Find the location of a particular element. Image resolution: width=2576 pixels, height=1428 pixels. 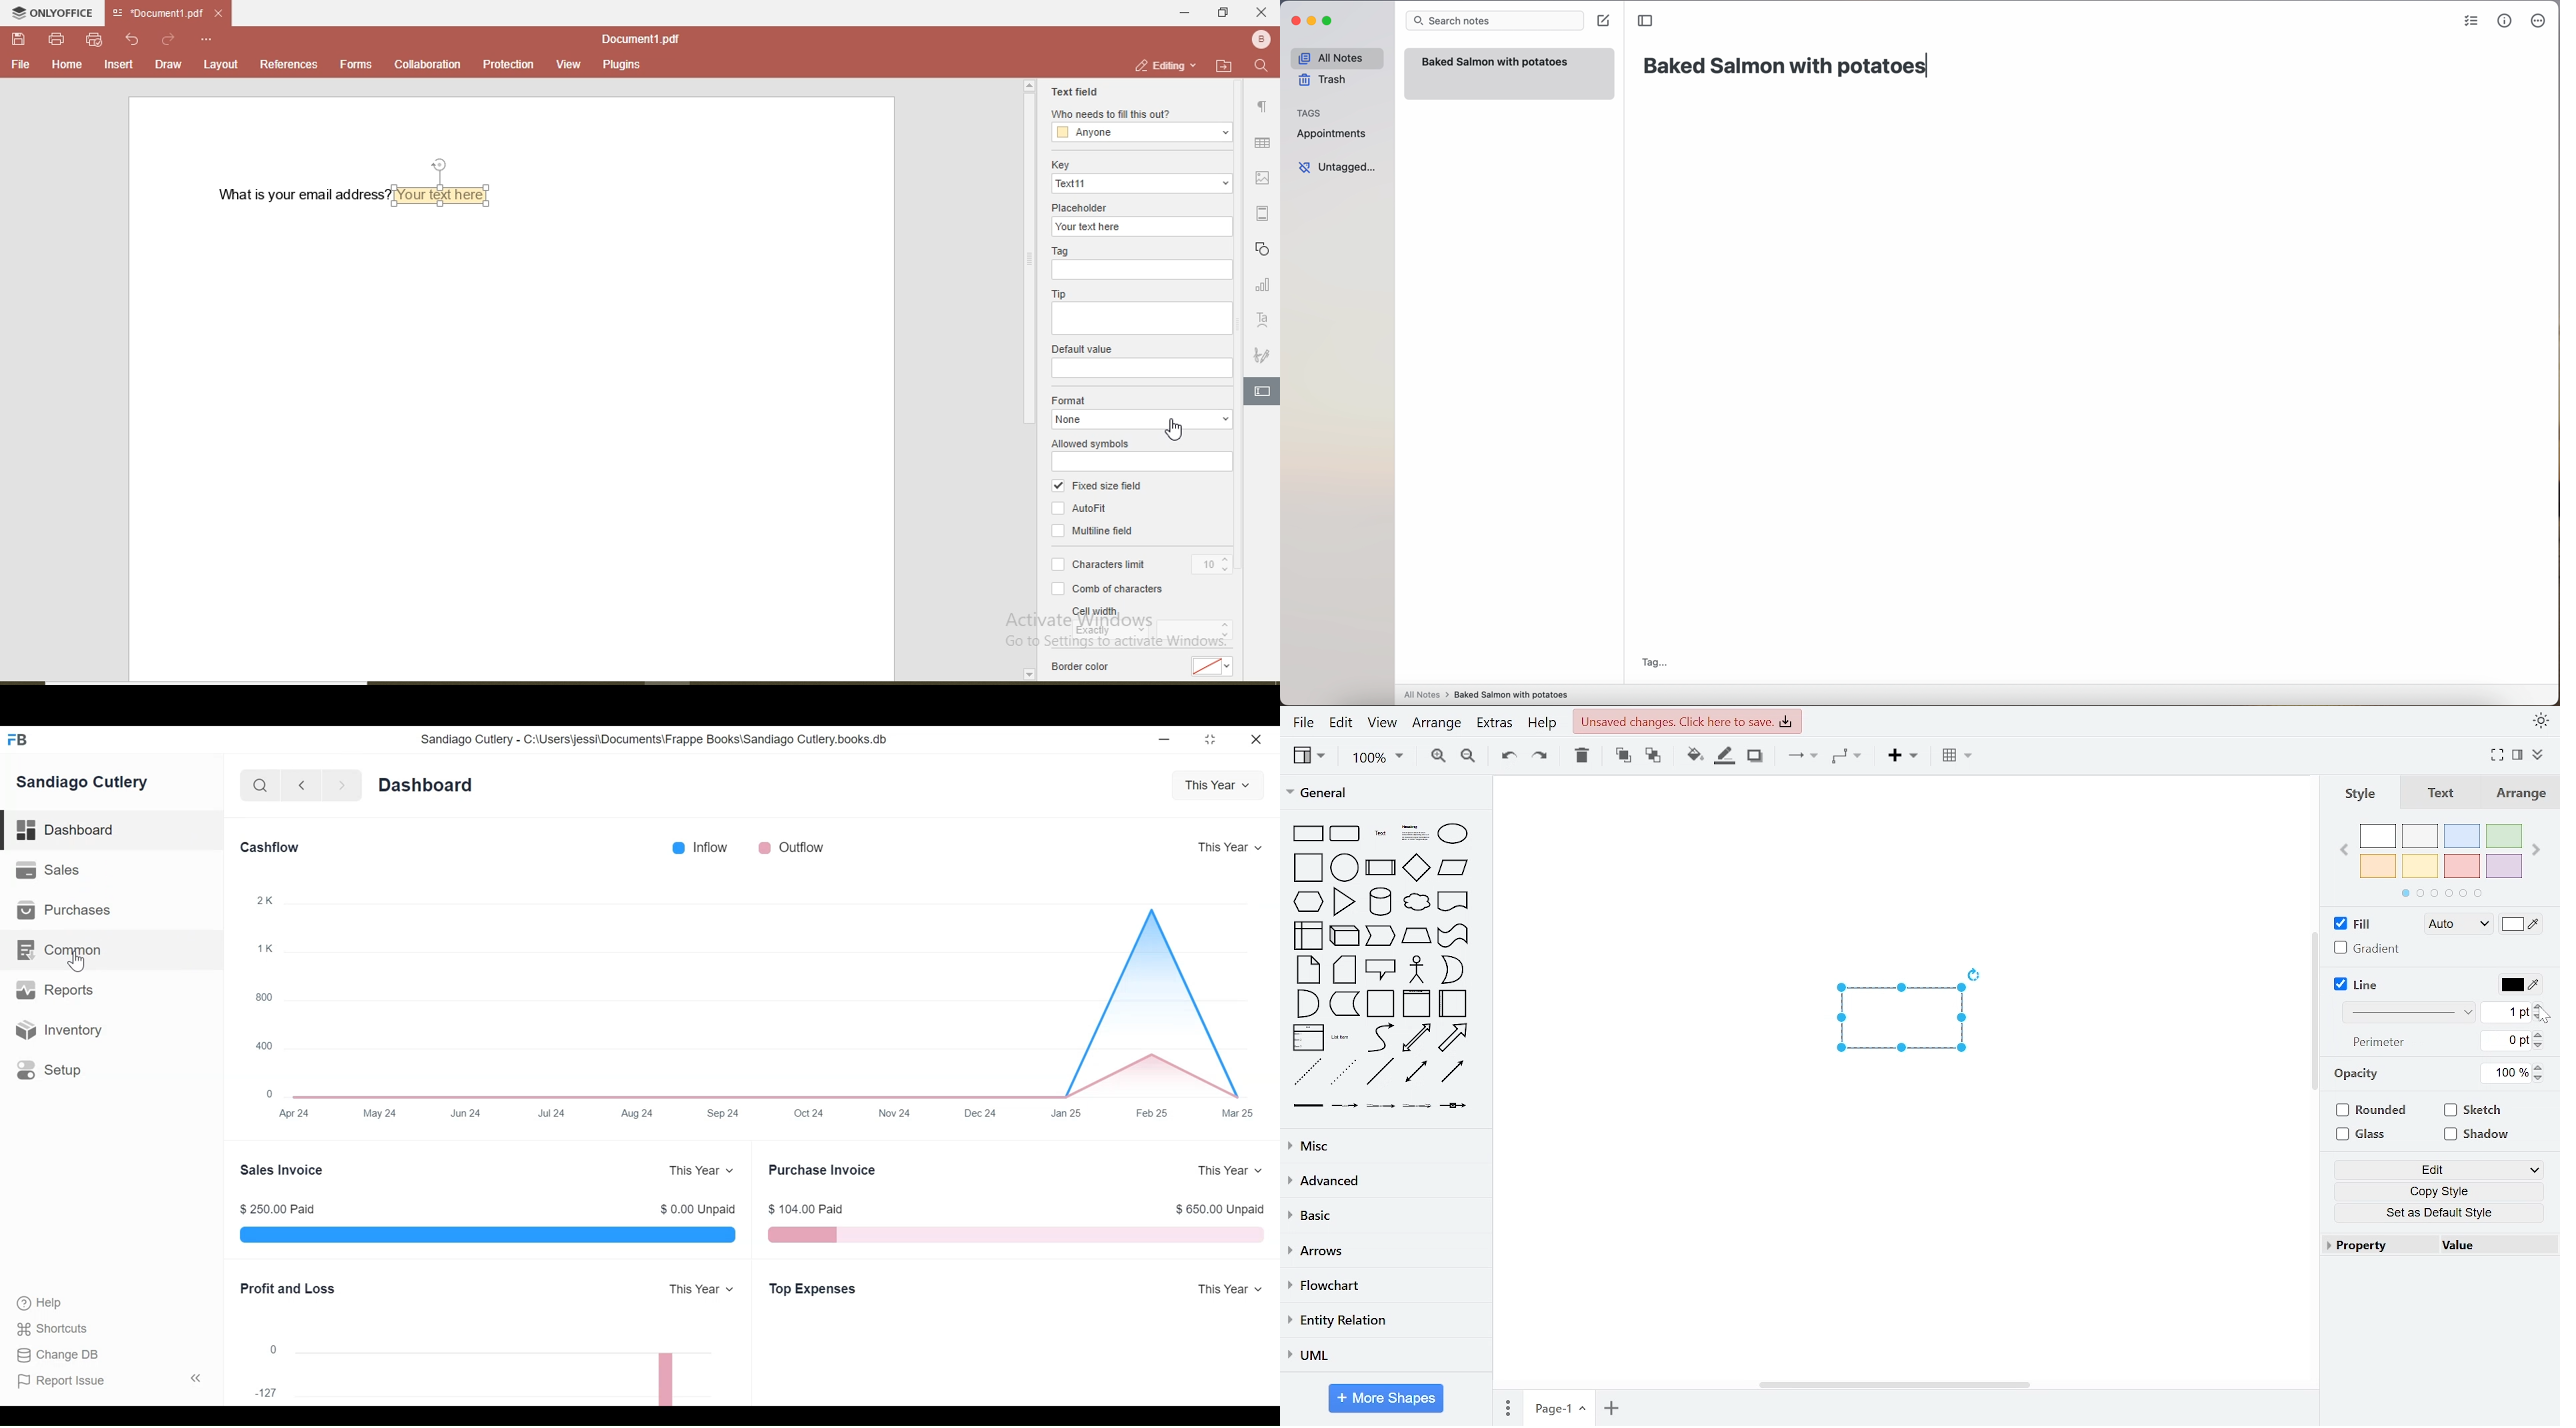

general shapes is located at coordinates (1416, 867).